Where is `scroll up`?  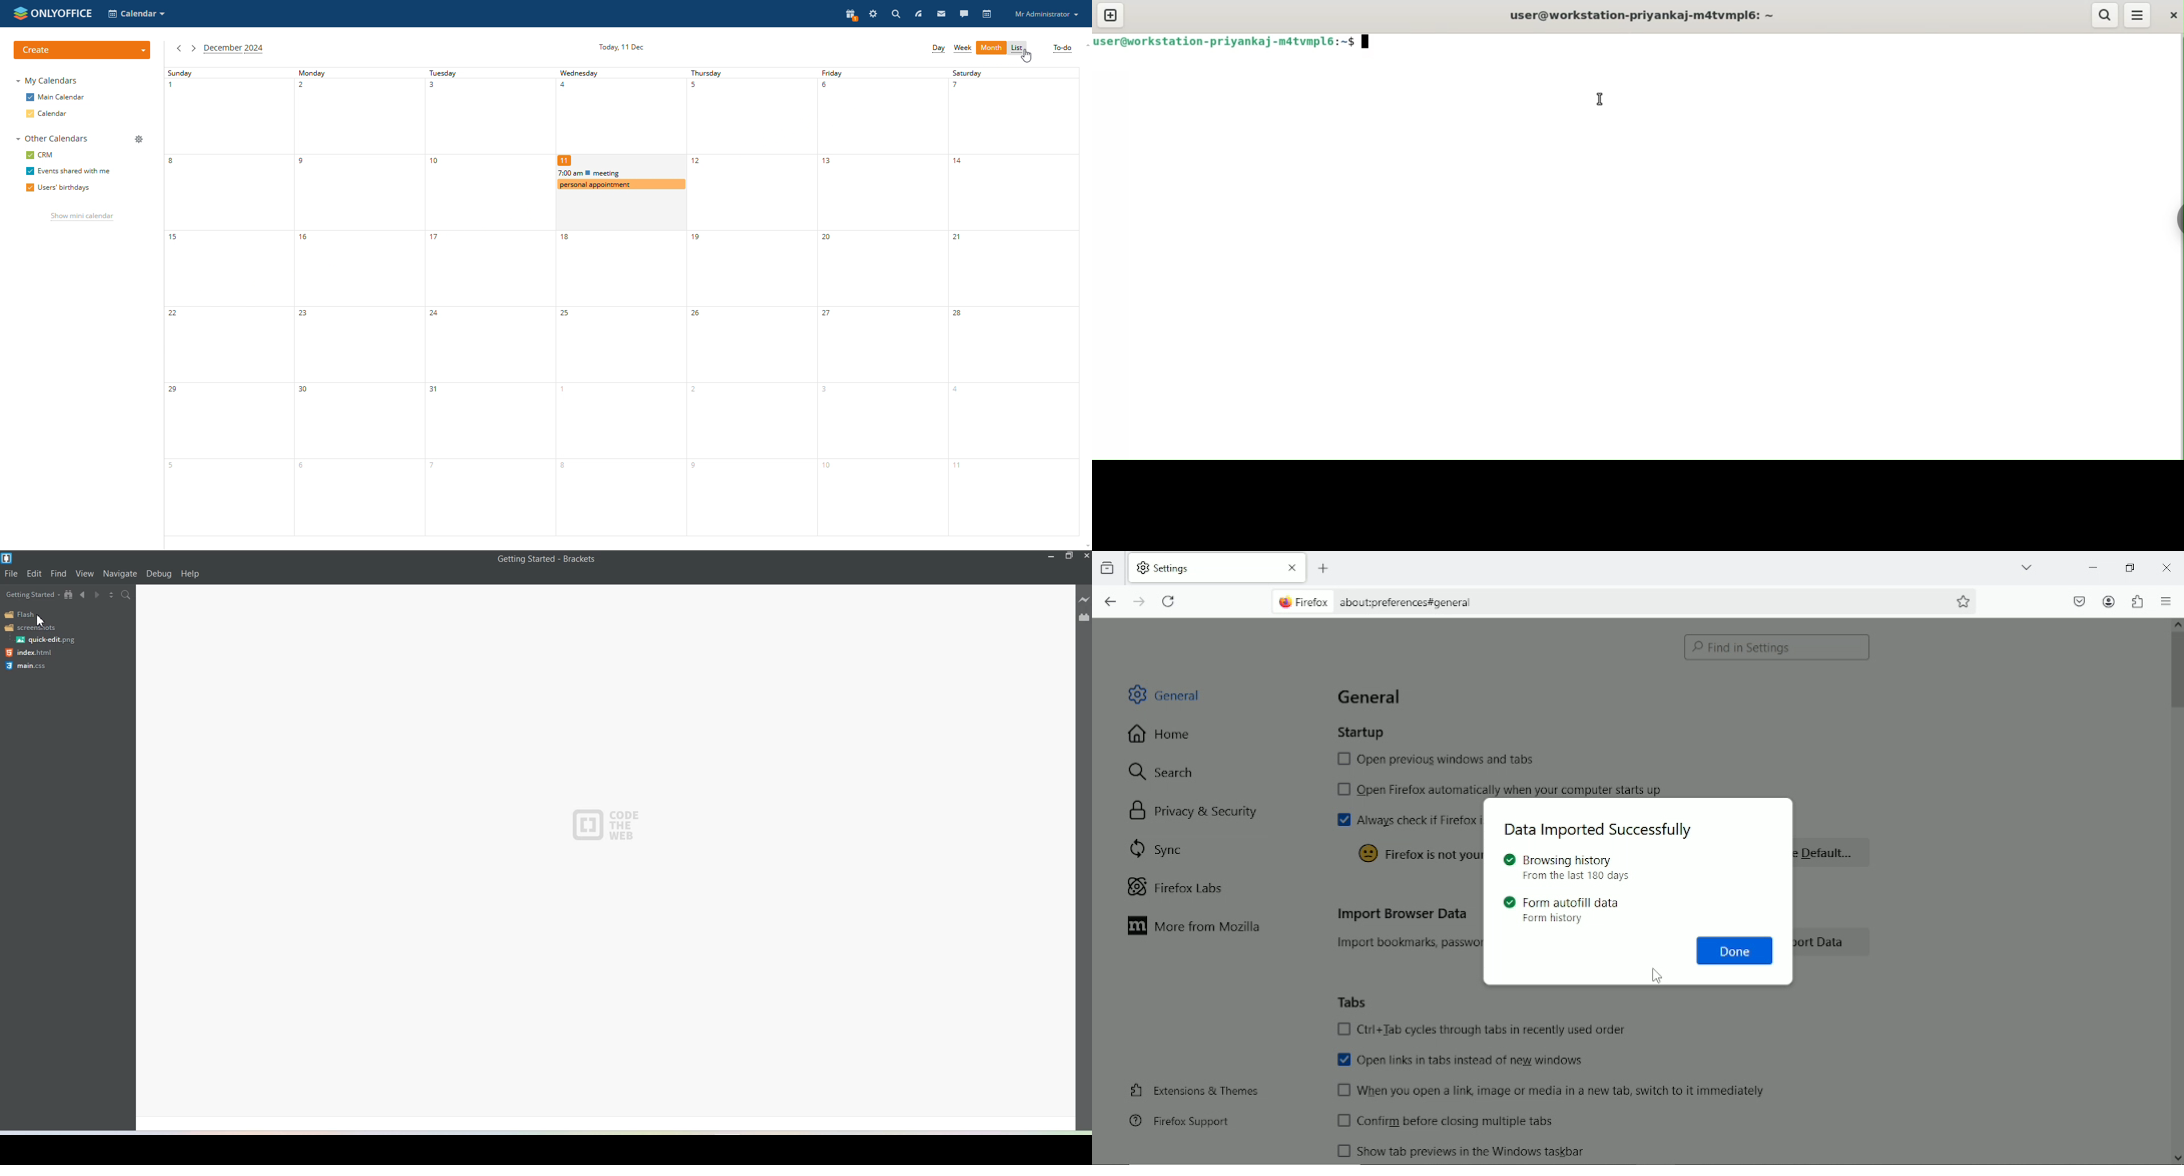 scroll up is located at coordinates (2176, 623).